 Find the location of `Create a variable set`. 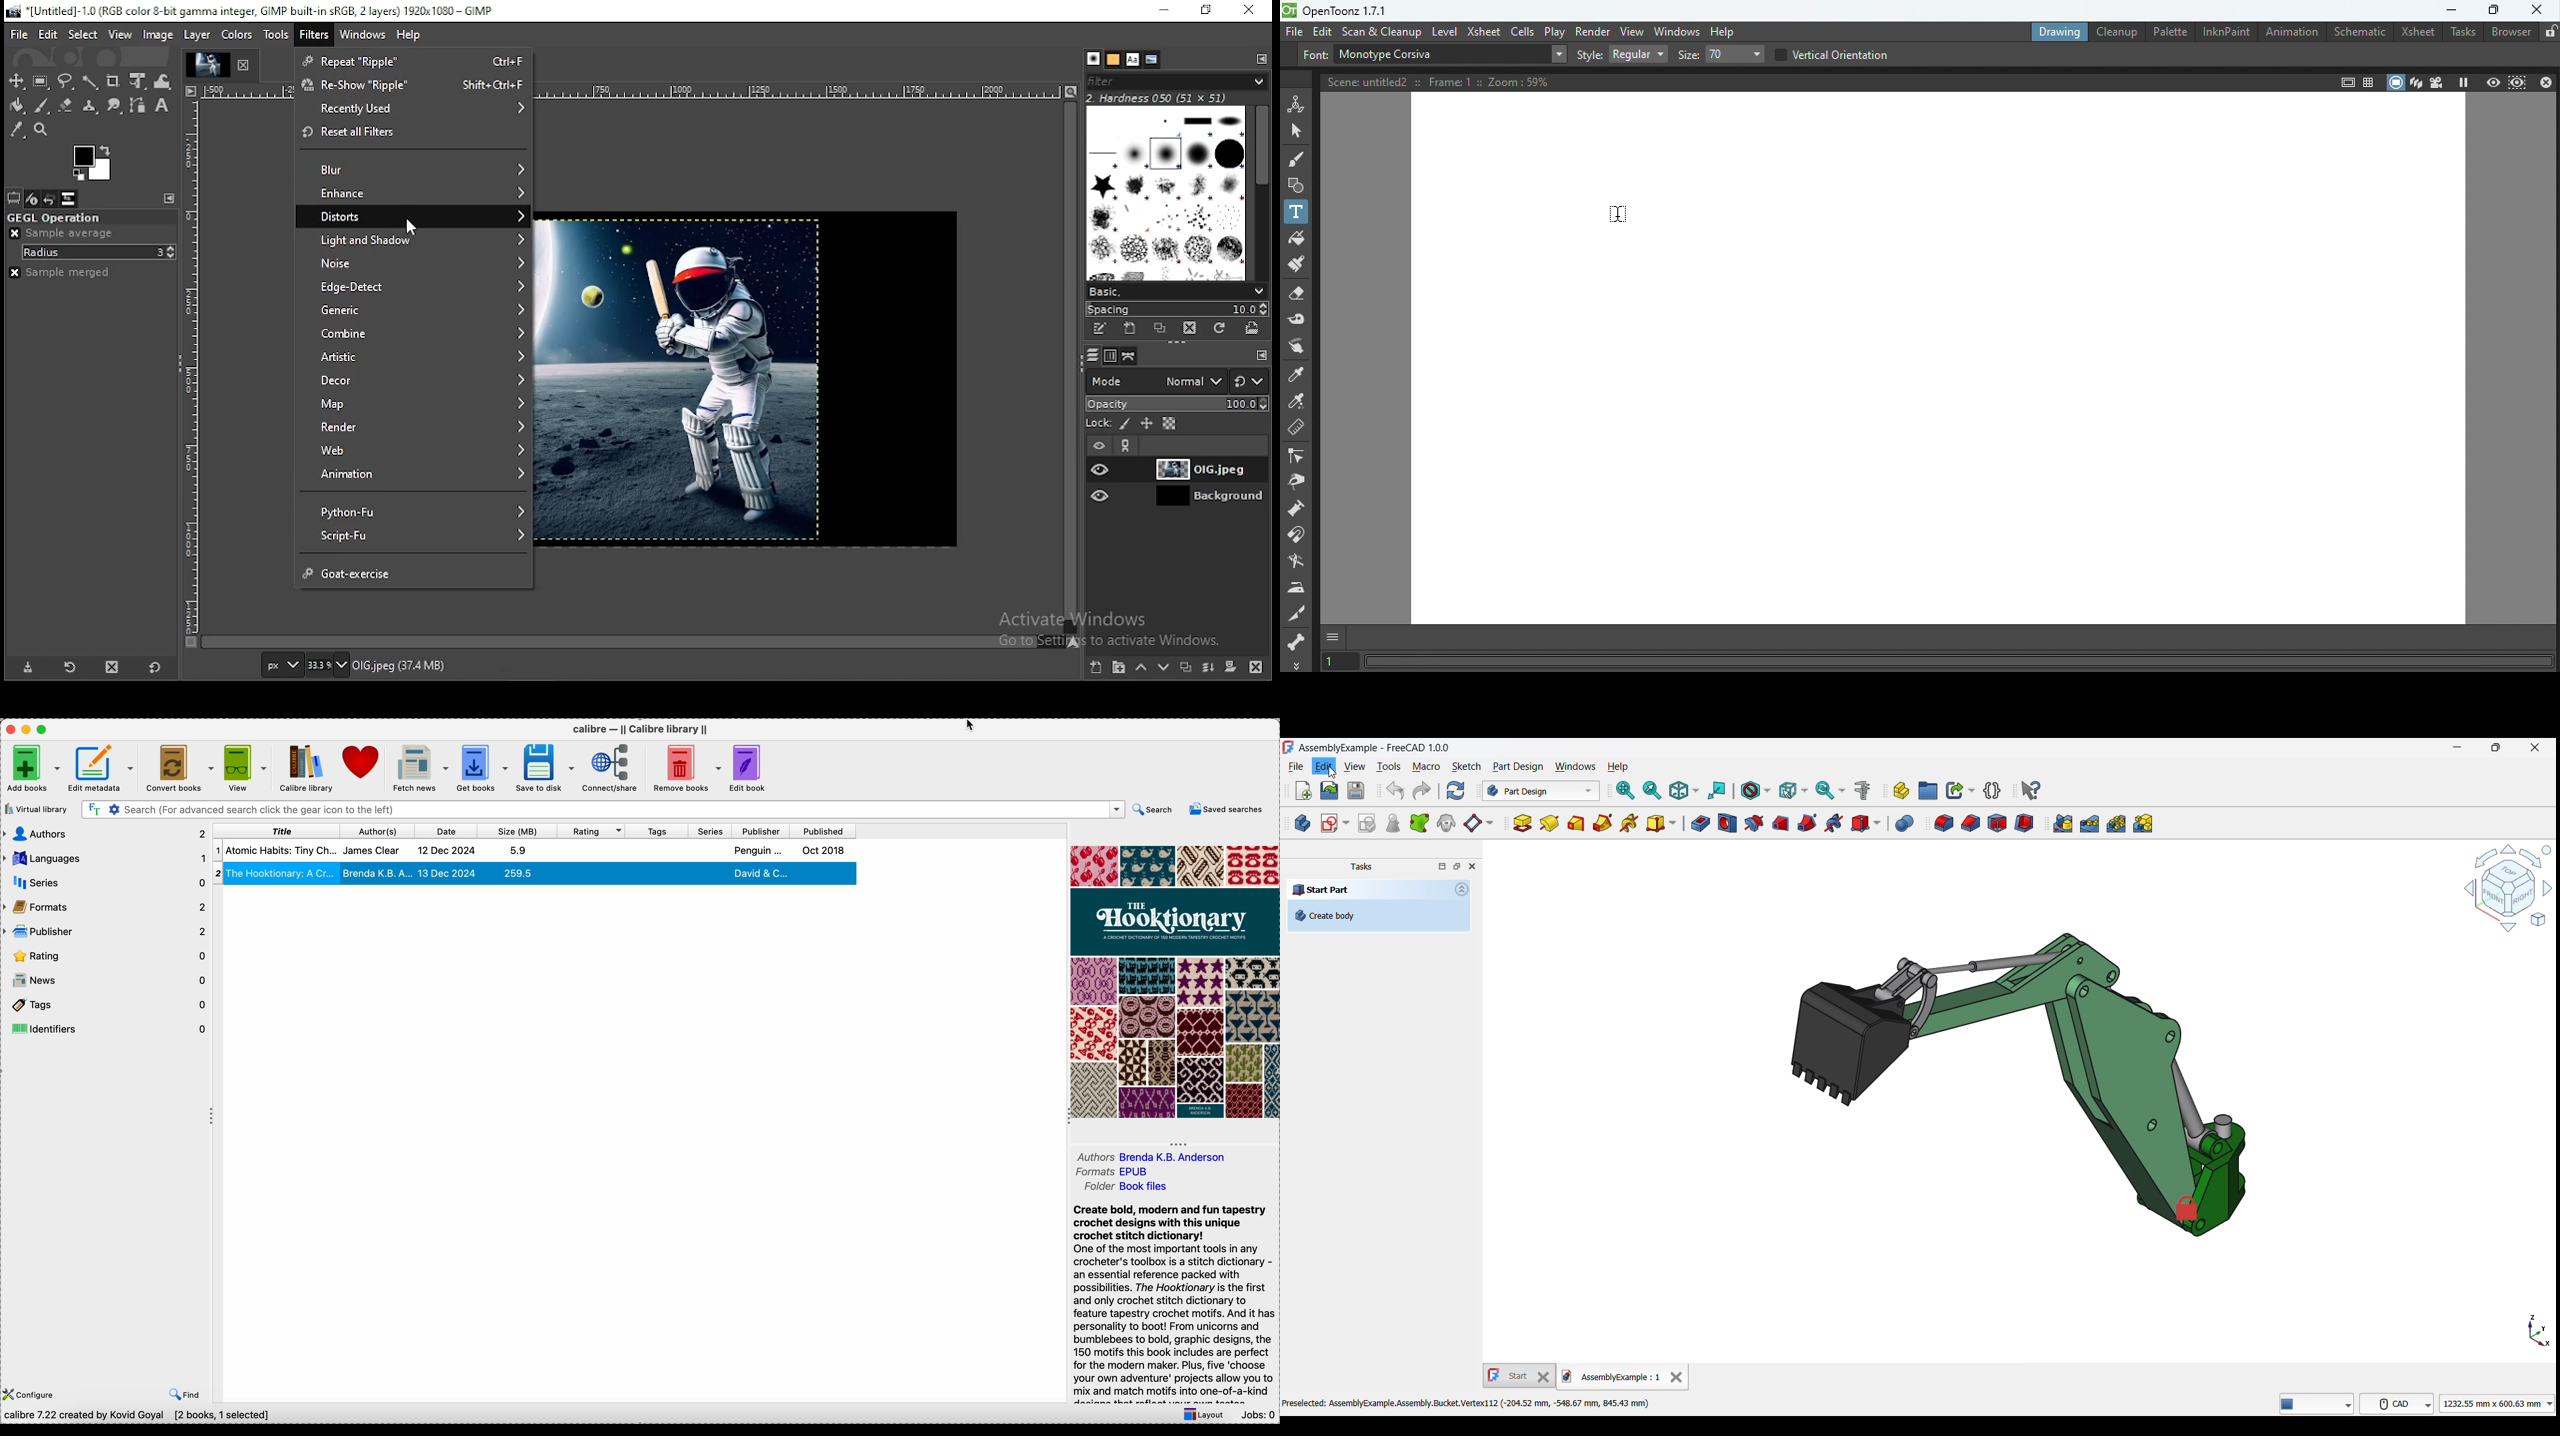

Create a variable set is located at coordinates (1993, 790).